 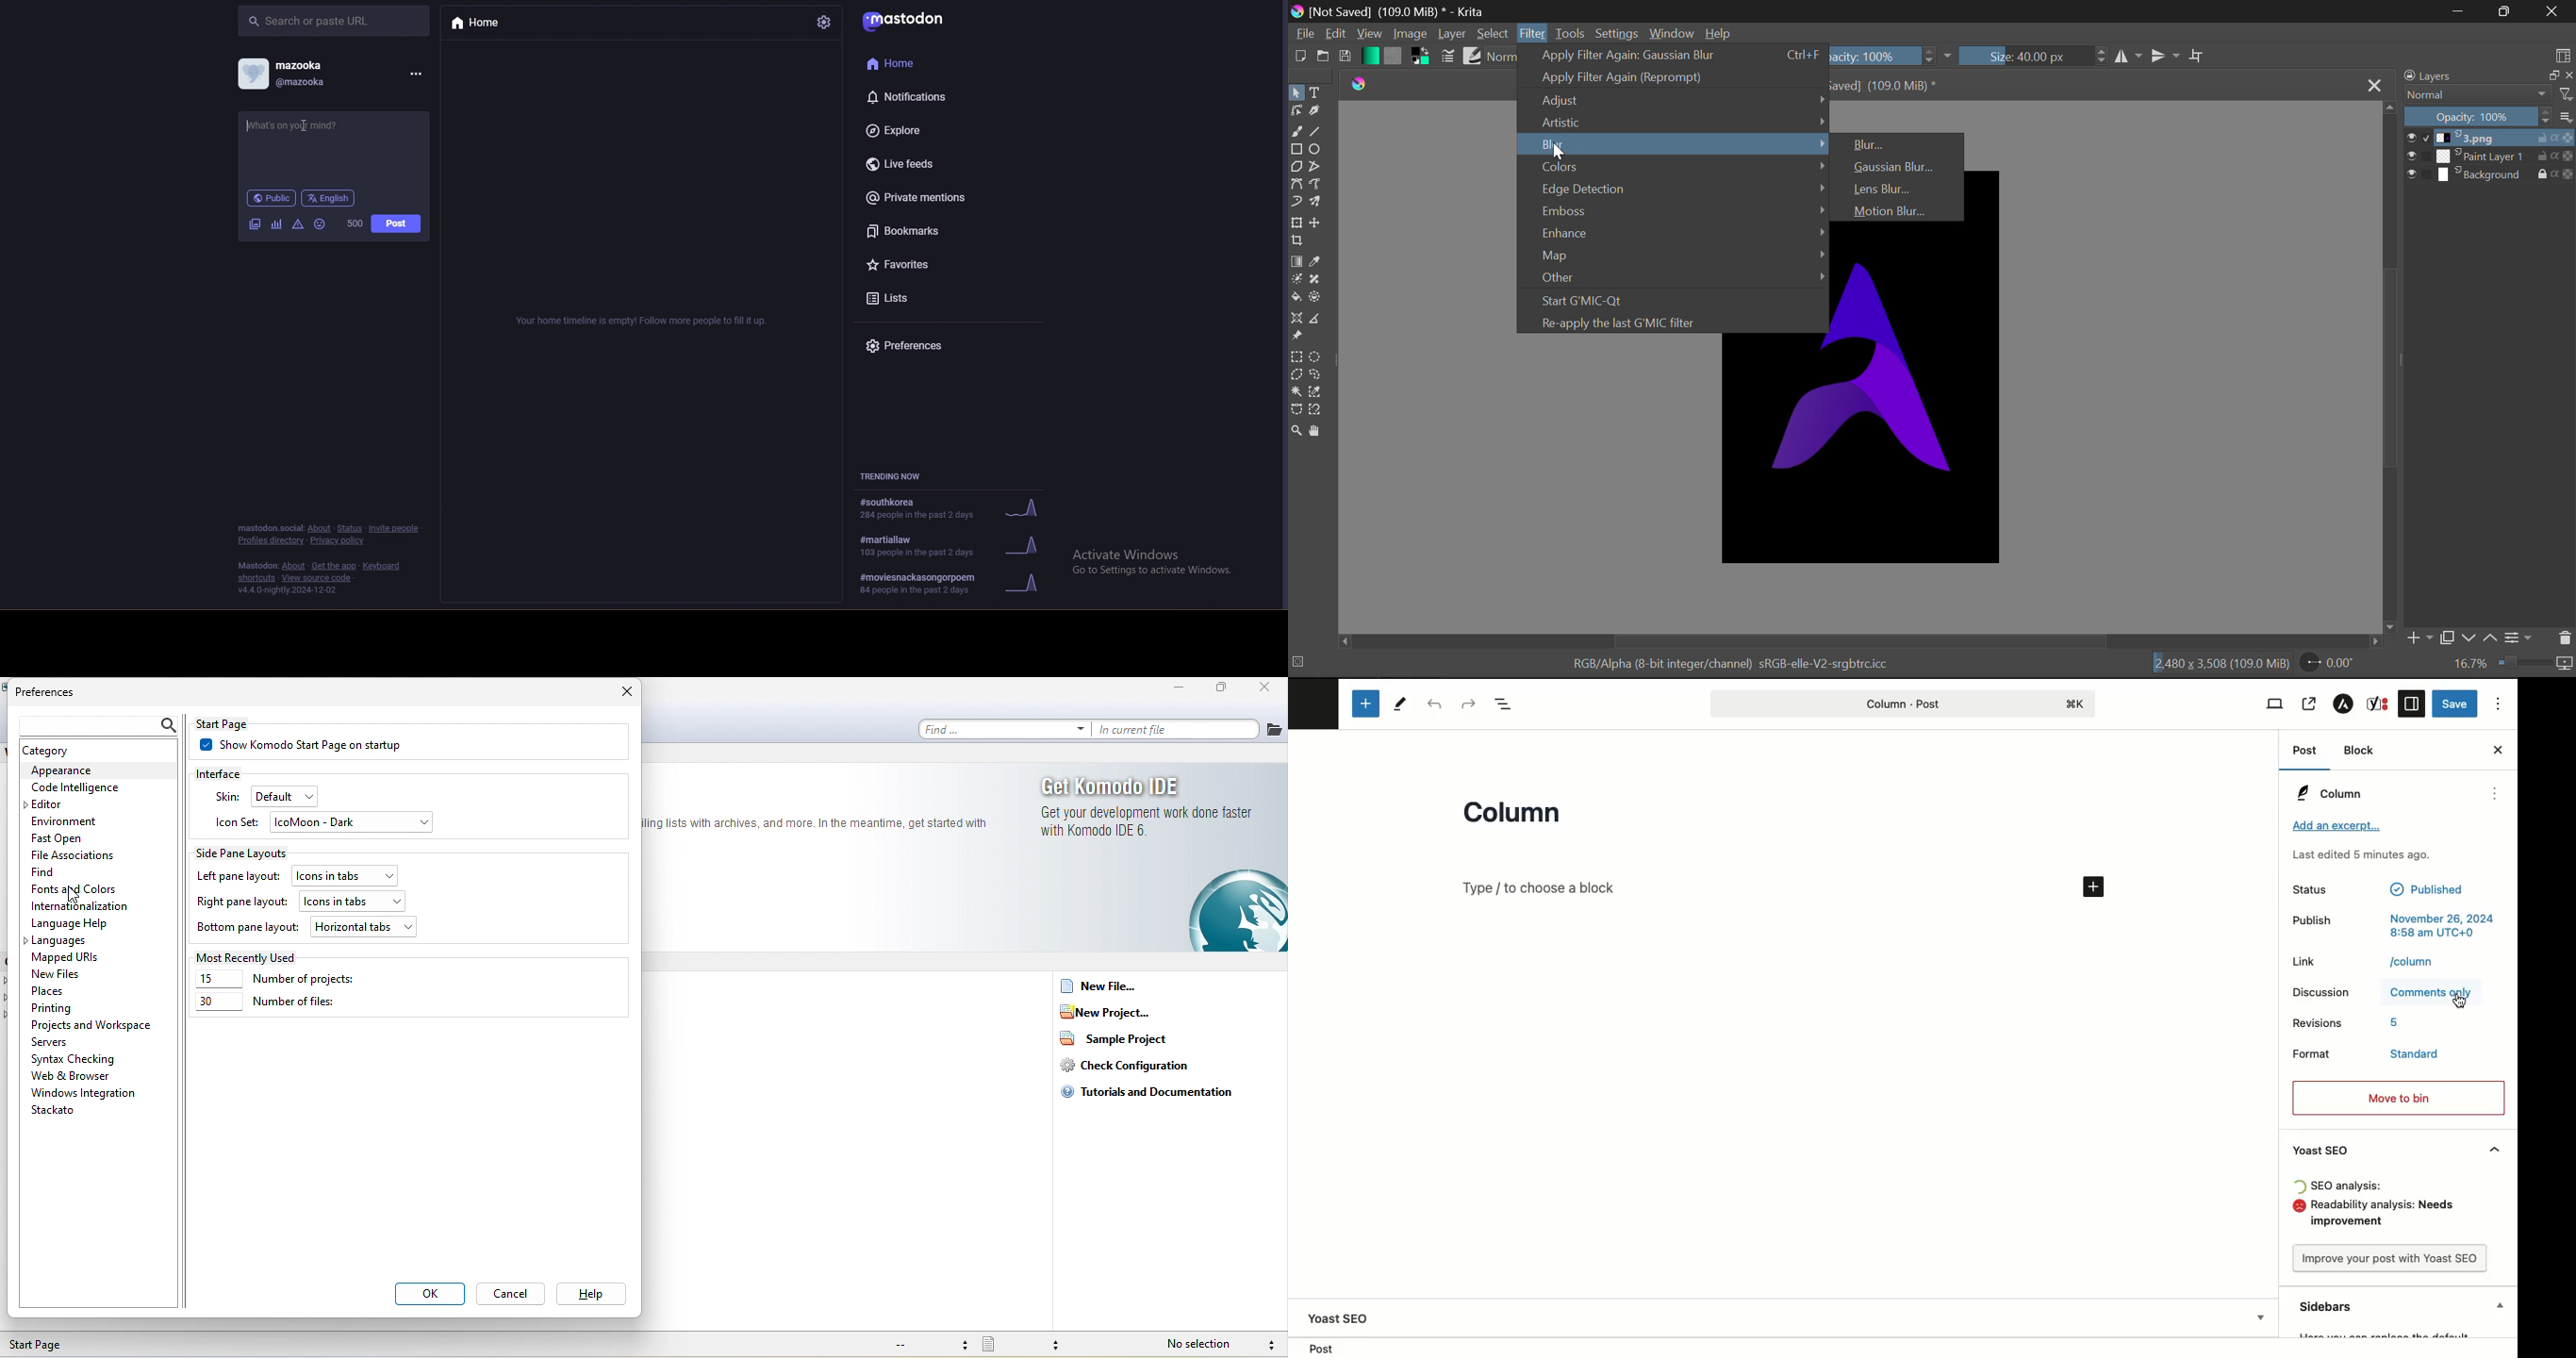 What do you see at coordinates (90, 1094) in the screenshot?
I see `window integration` at bounding box center [90, 1094].